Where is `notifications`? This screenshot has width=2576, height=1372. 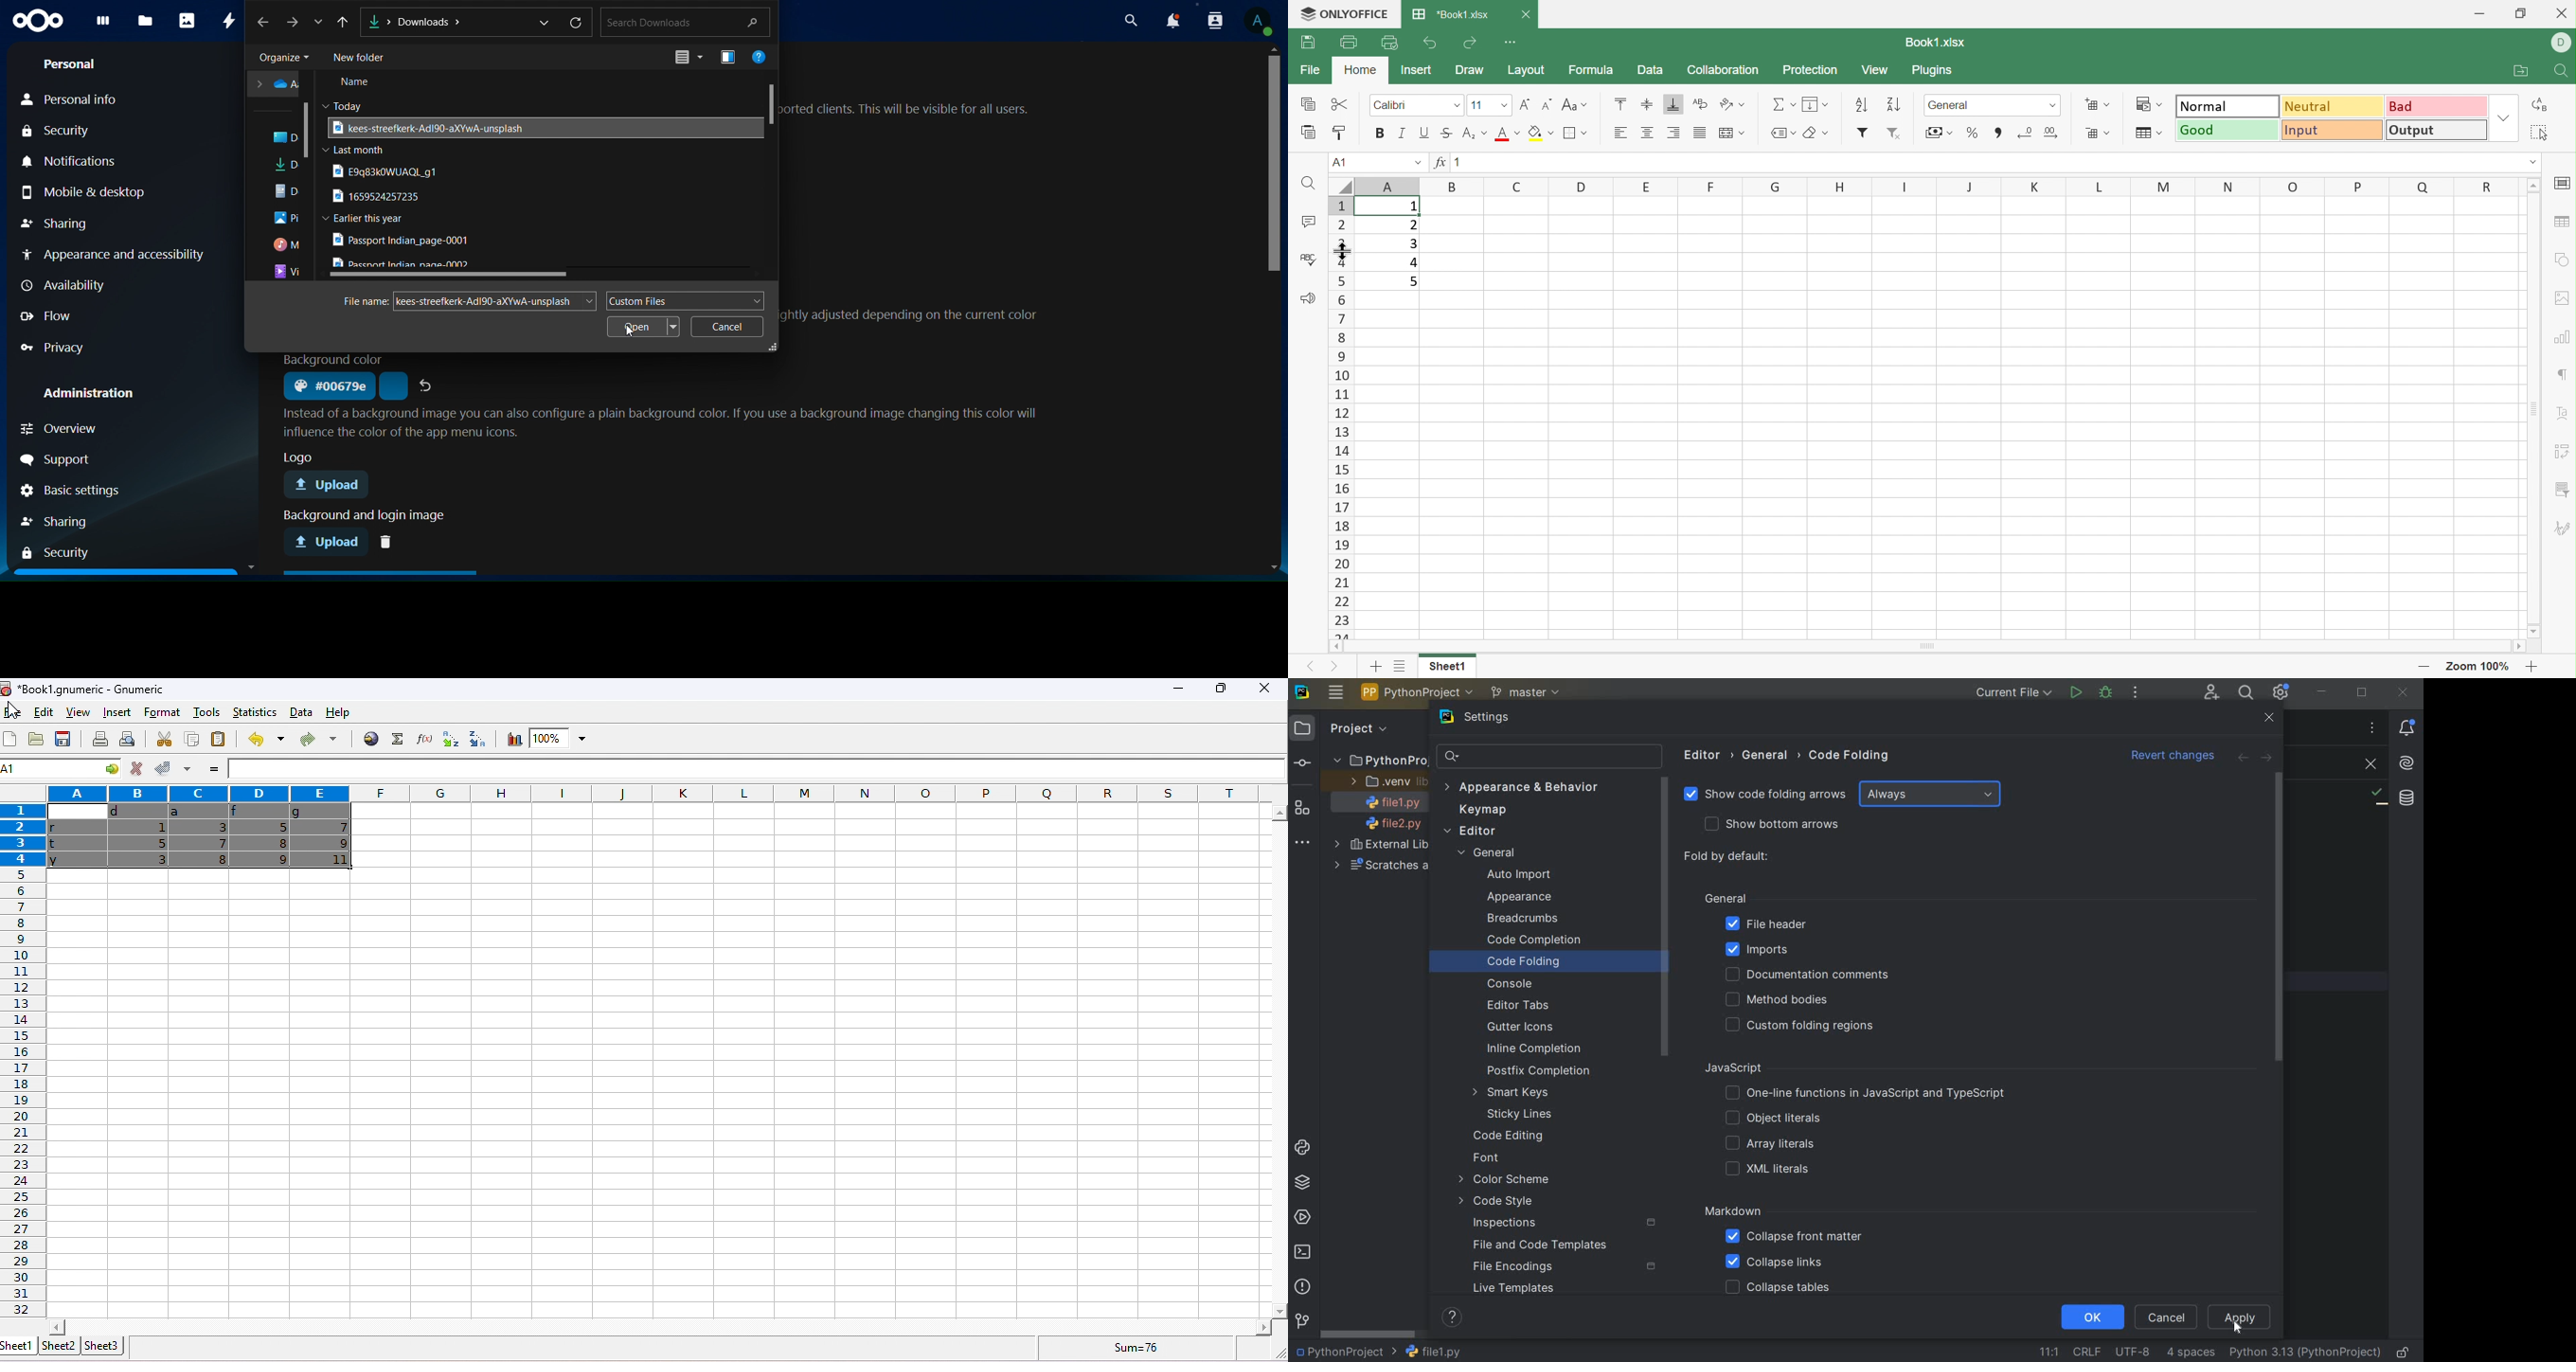 notifications is located at coordinates (66, 160).